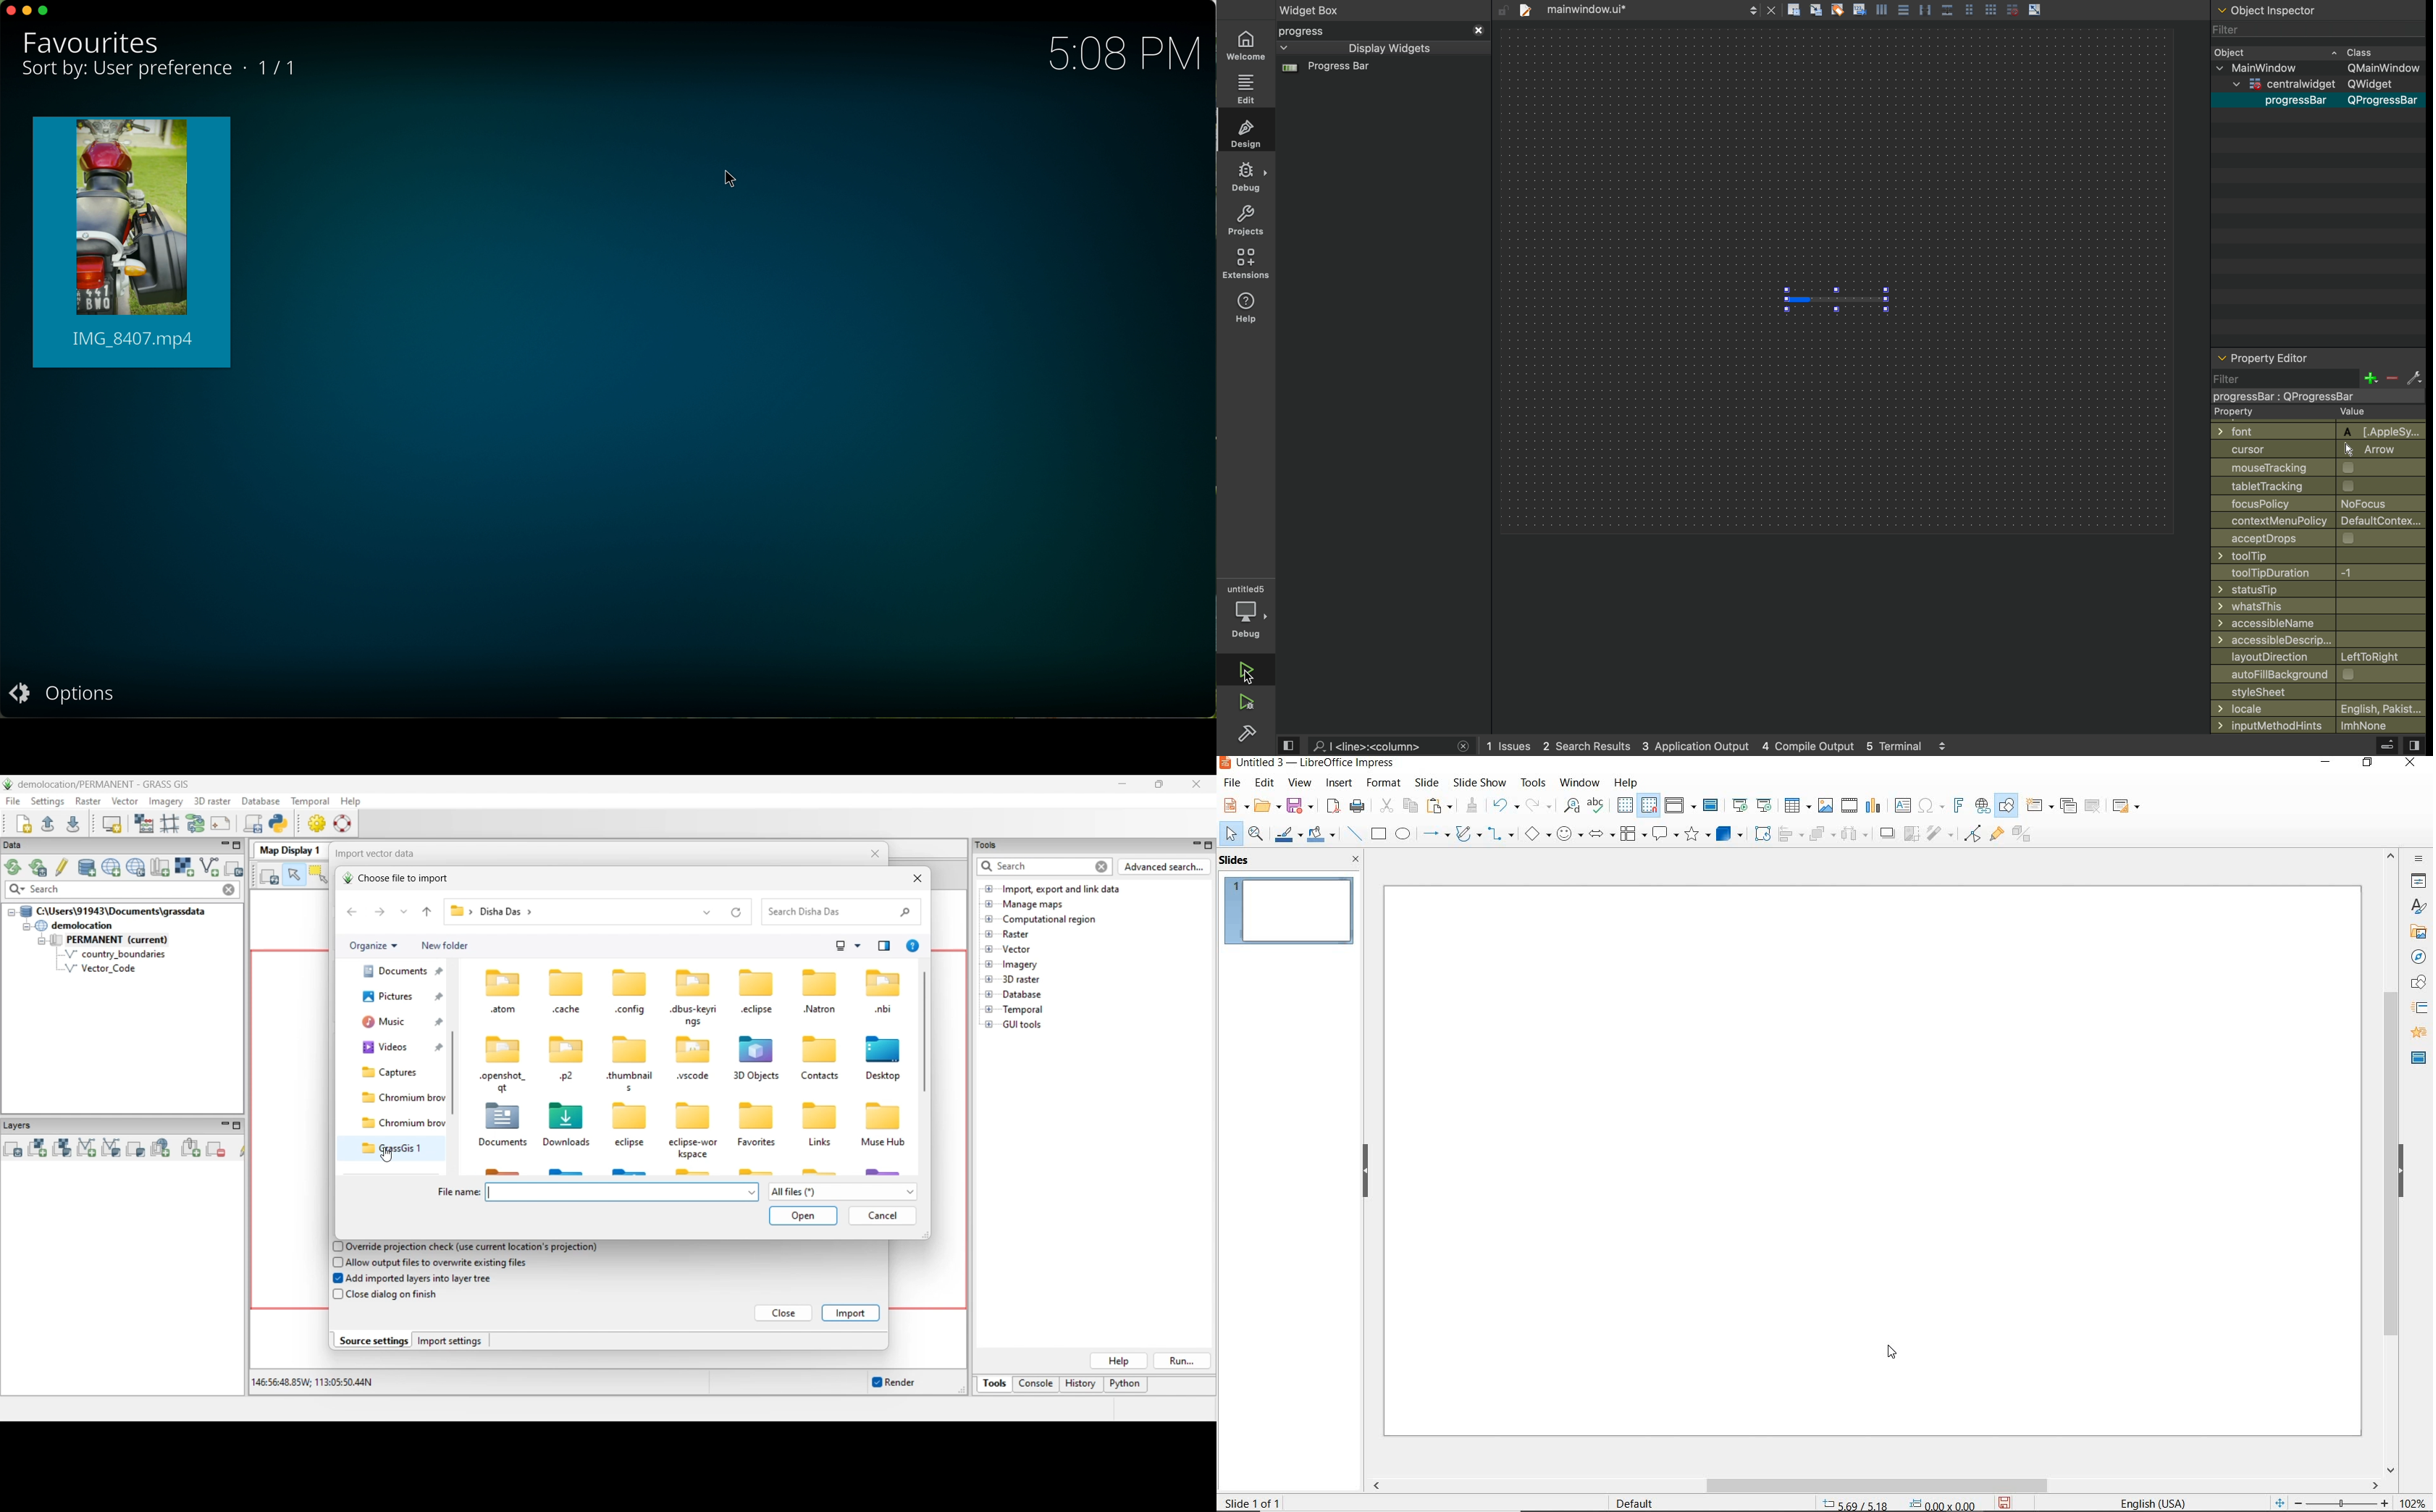 The image size is (2436, 1512). I want to click on COPY, so click(1410, 807).